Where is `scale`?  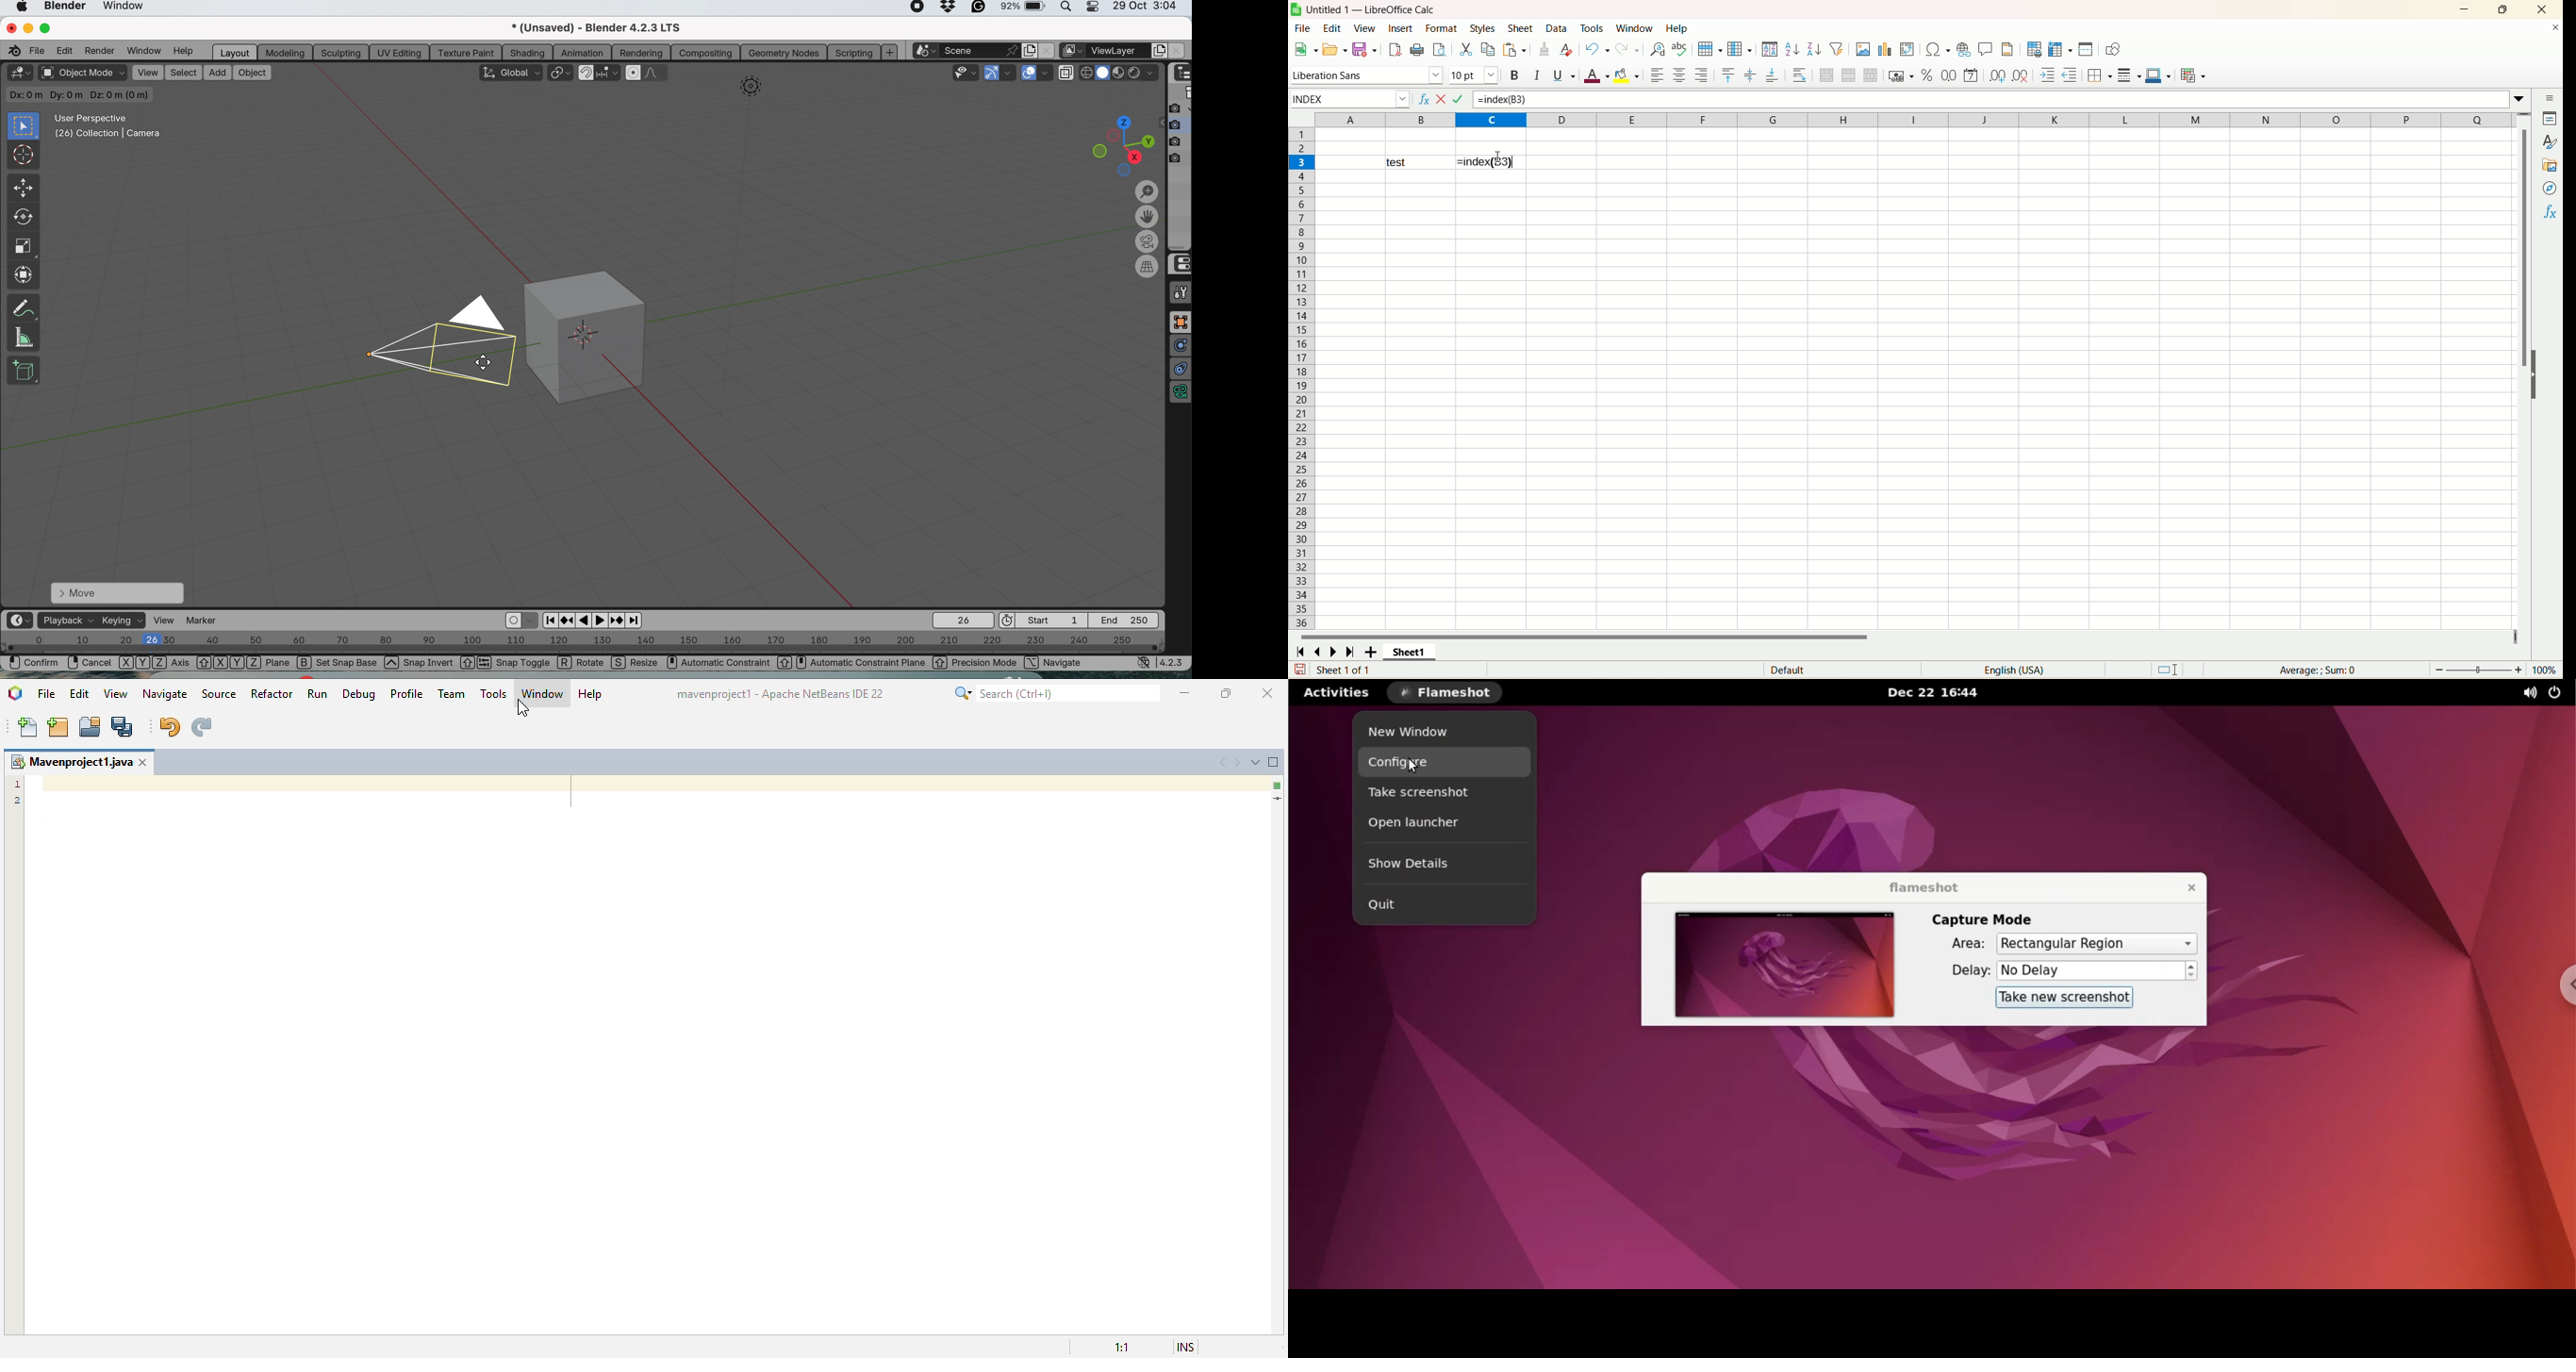
scale is located at coordinates (23, 247).